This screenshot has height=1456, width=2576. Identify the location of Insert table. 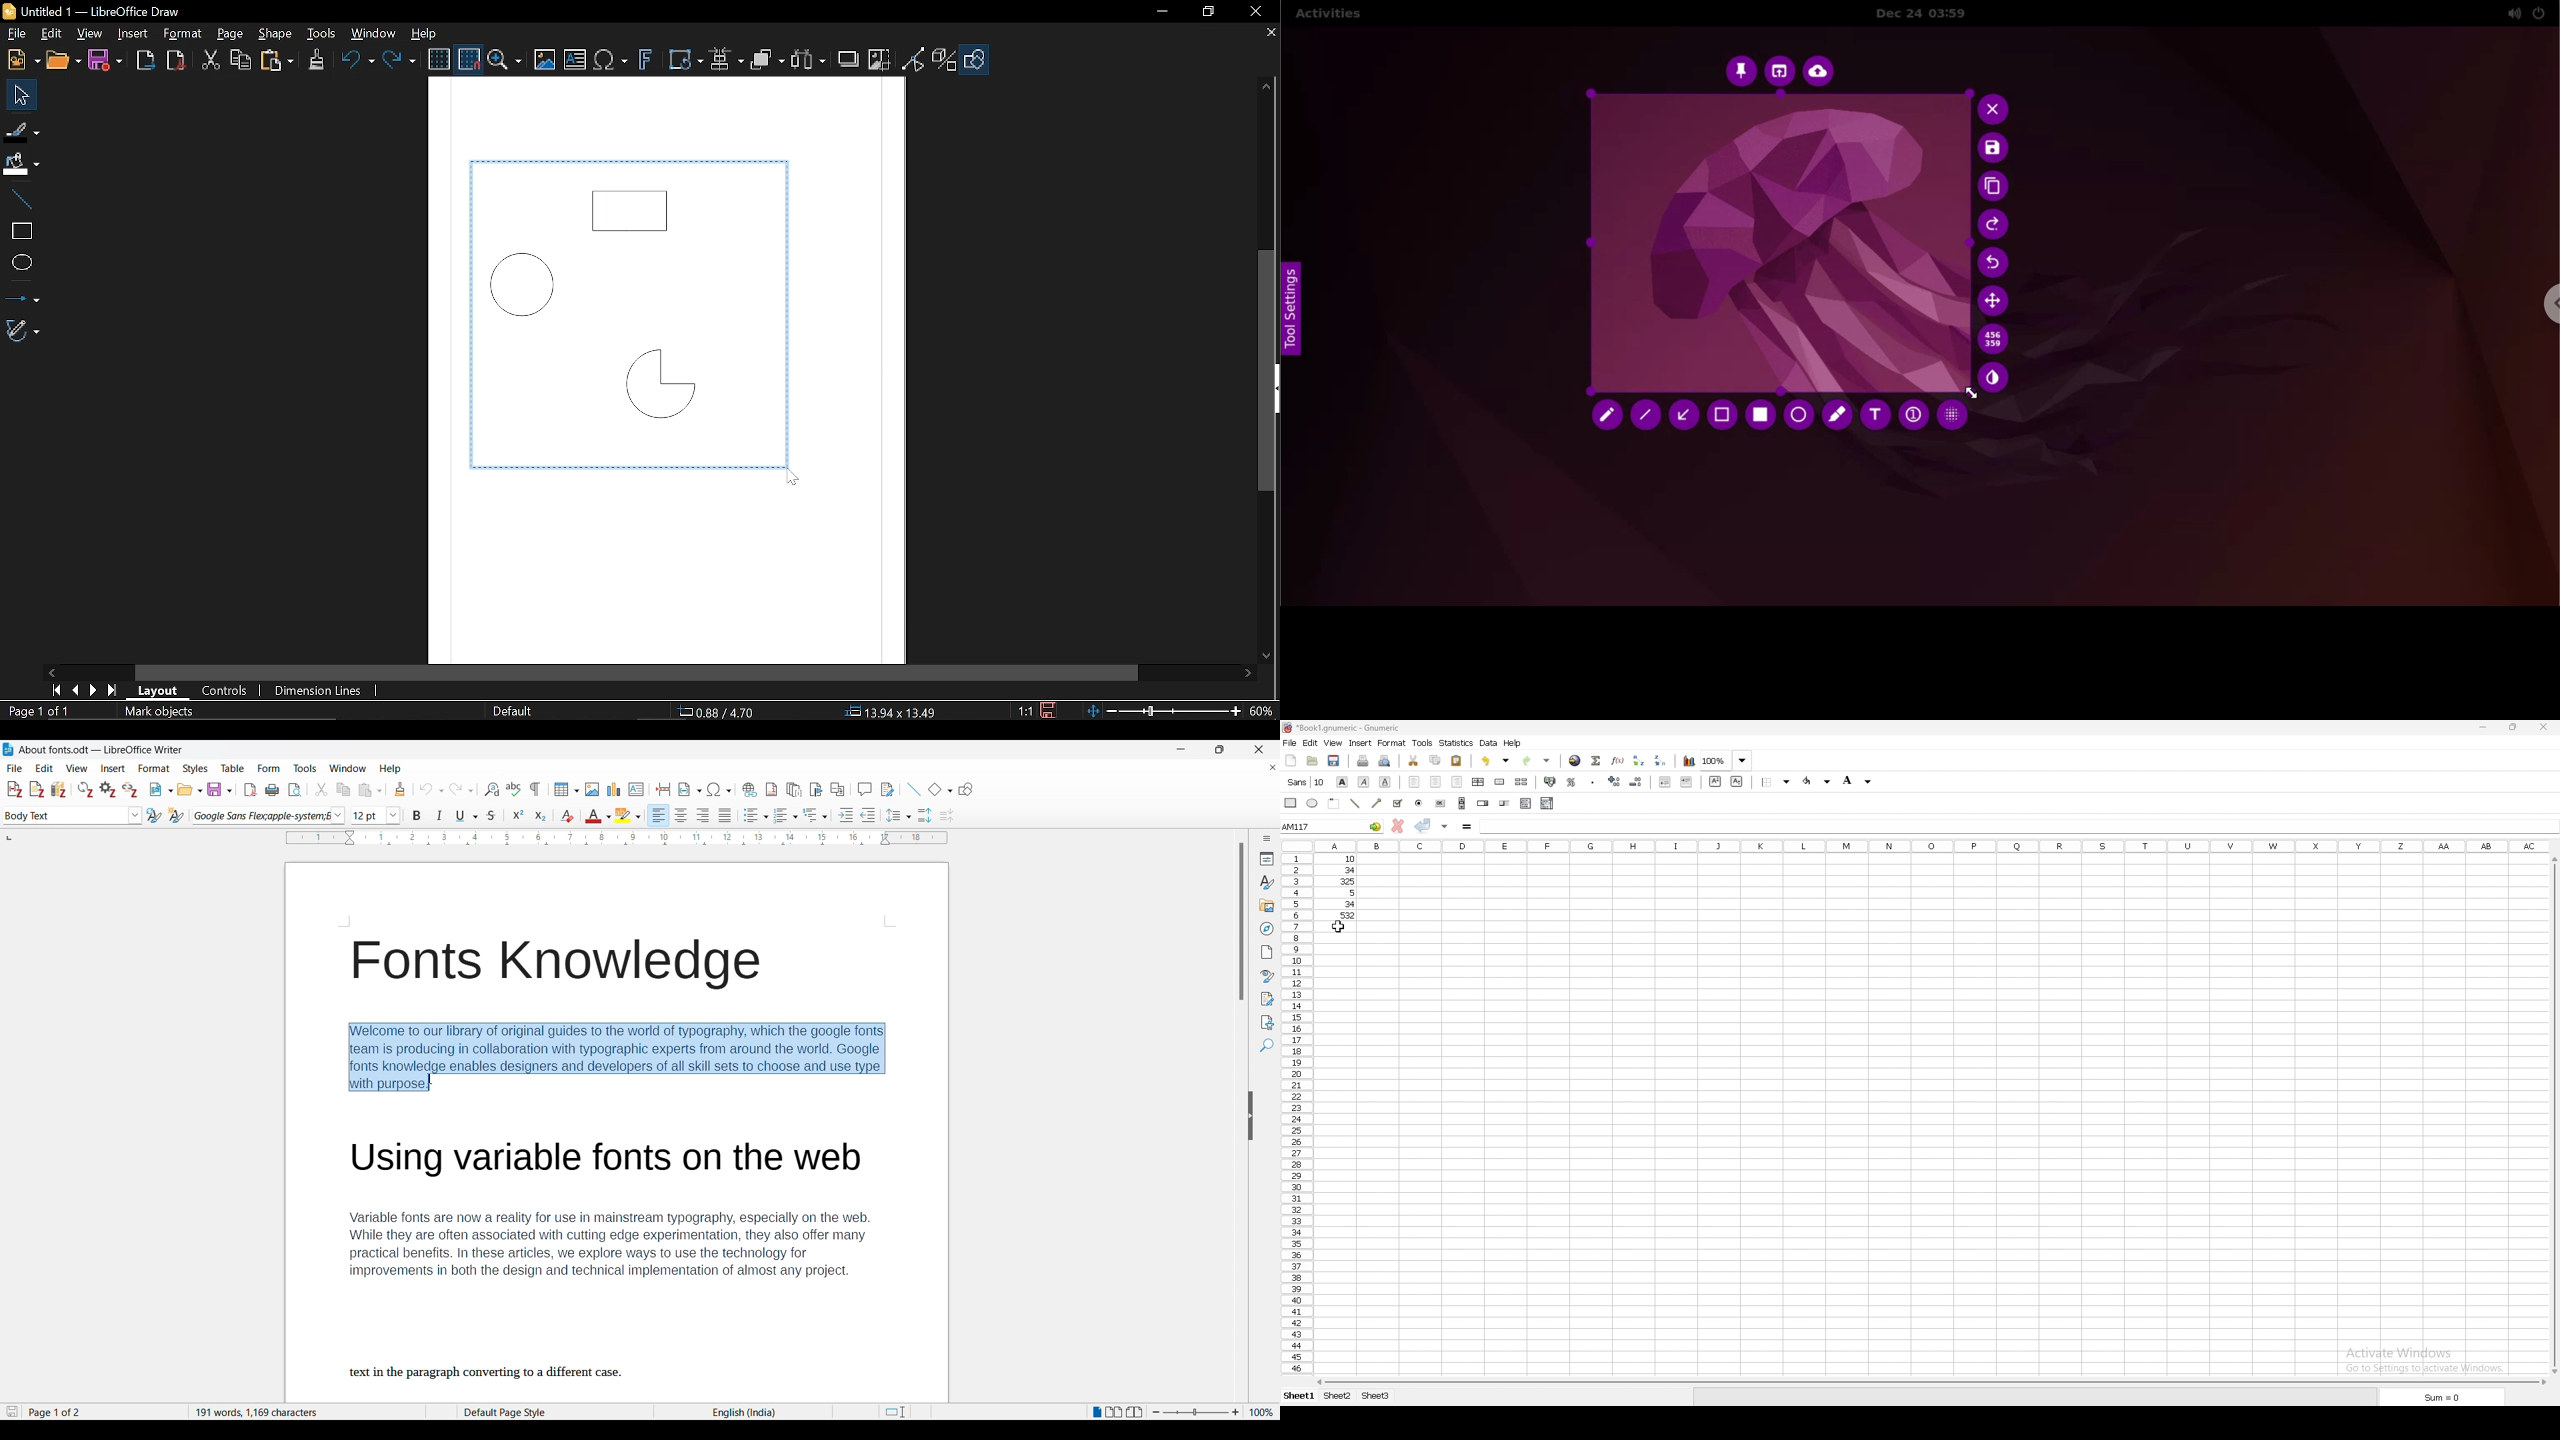
(567, 789).